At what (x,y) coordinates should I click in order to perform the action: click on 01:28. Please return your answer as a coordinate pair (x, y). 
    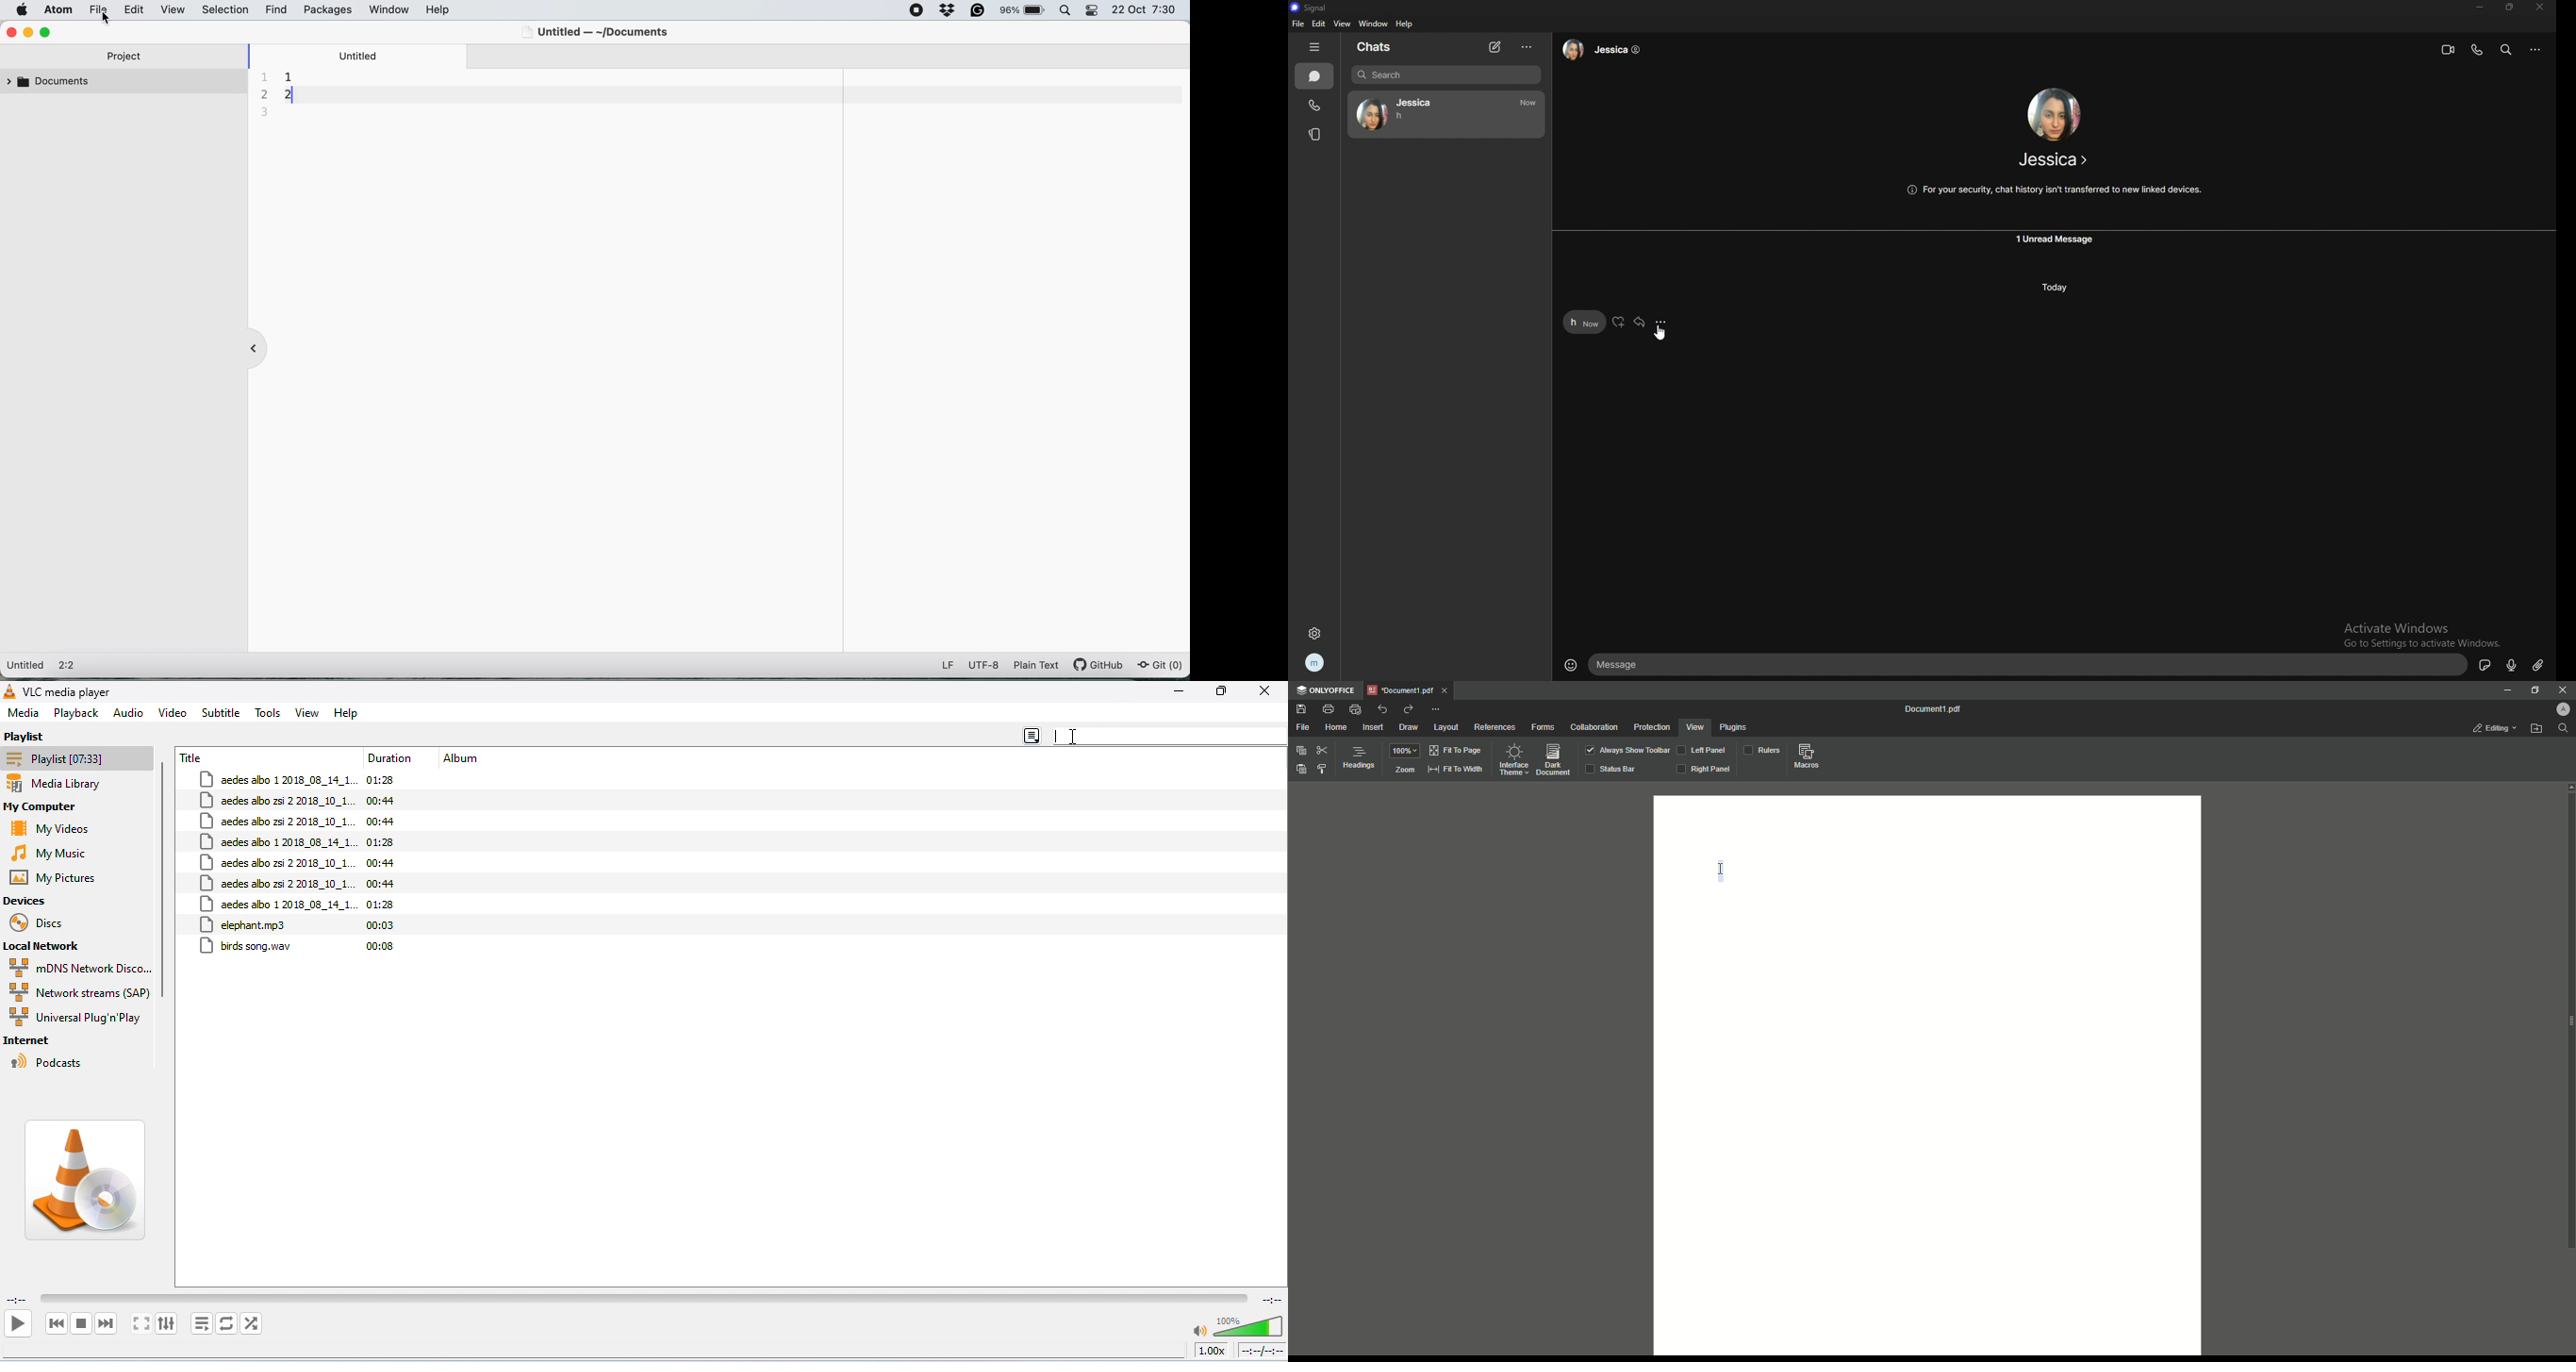
    Looking at the image, I should click on (381, 905).